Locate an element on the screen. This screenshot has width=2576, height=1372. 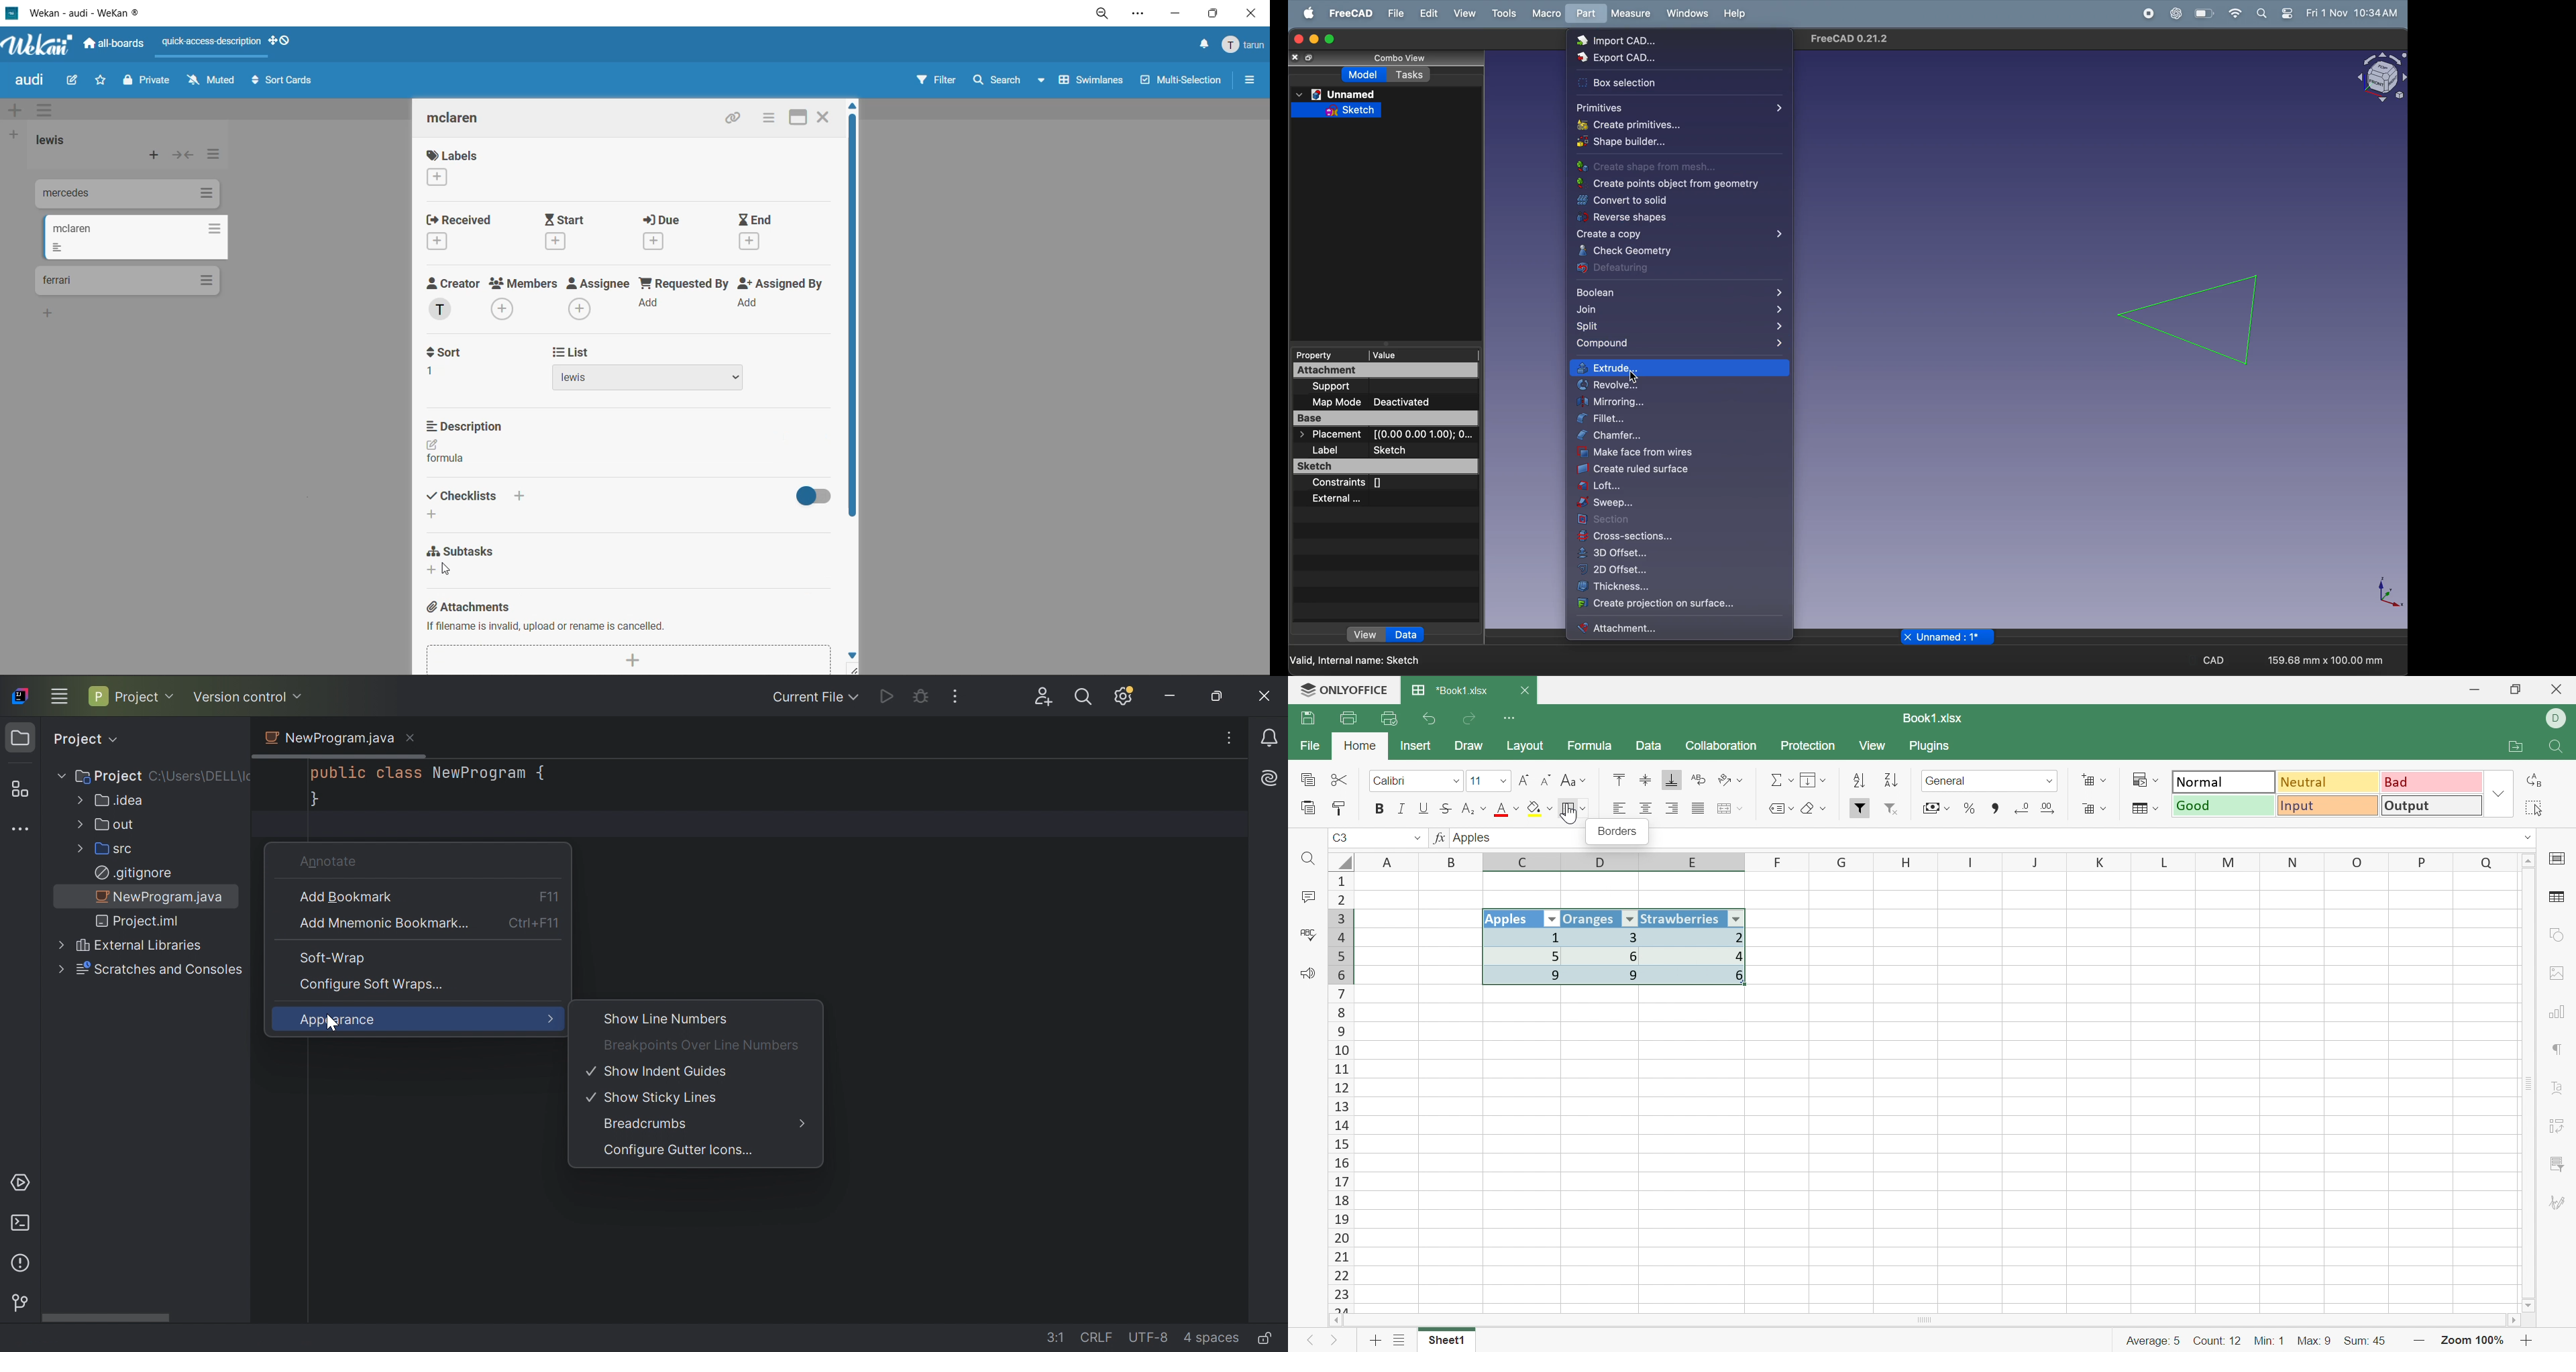
markdown is located at coordinates (784, 439).